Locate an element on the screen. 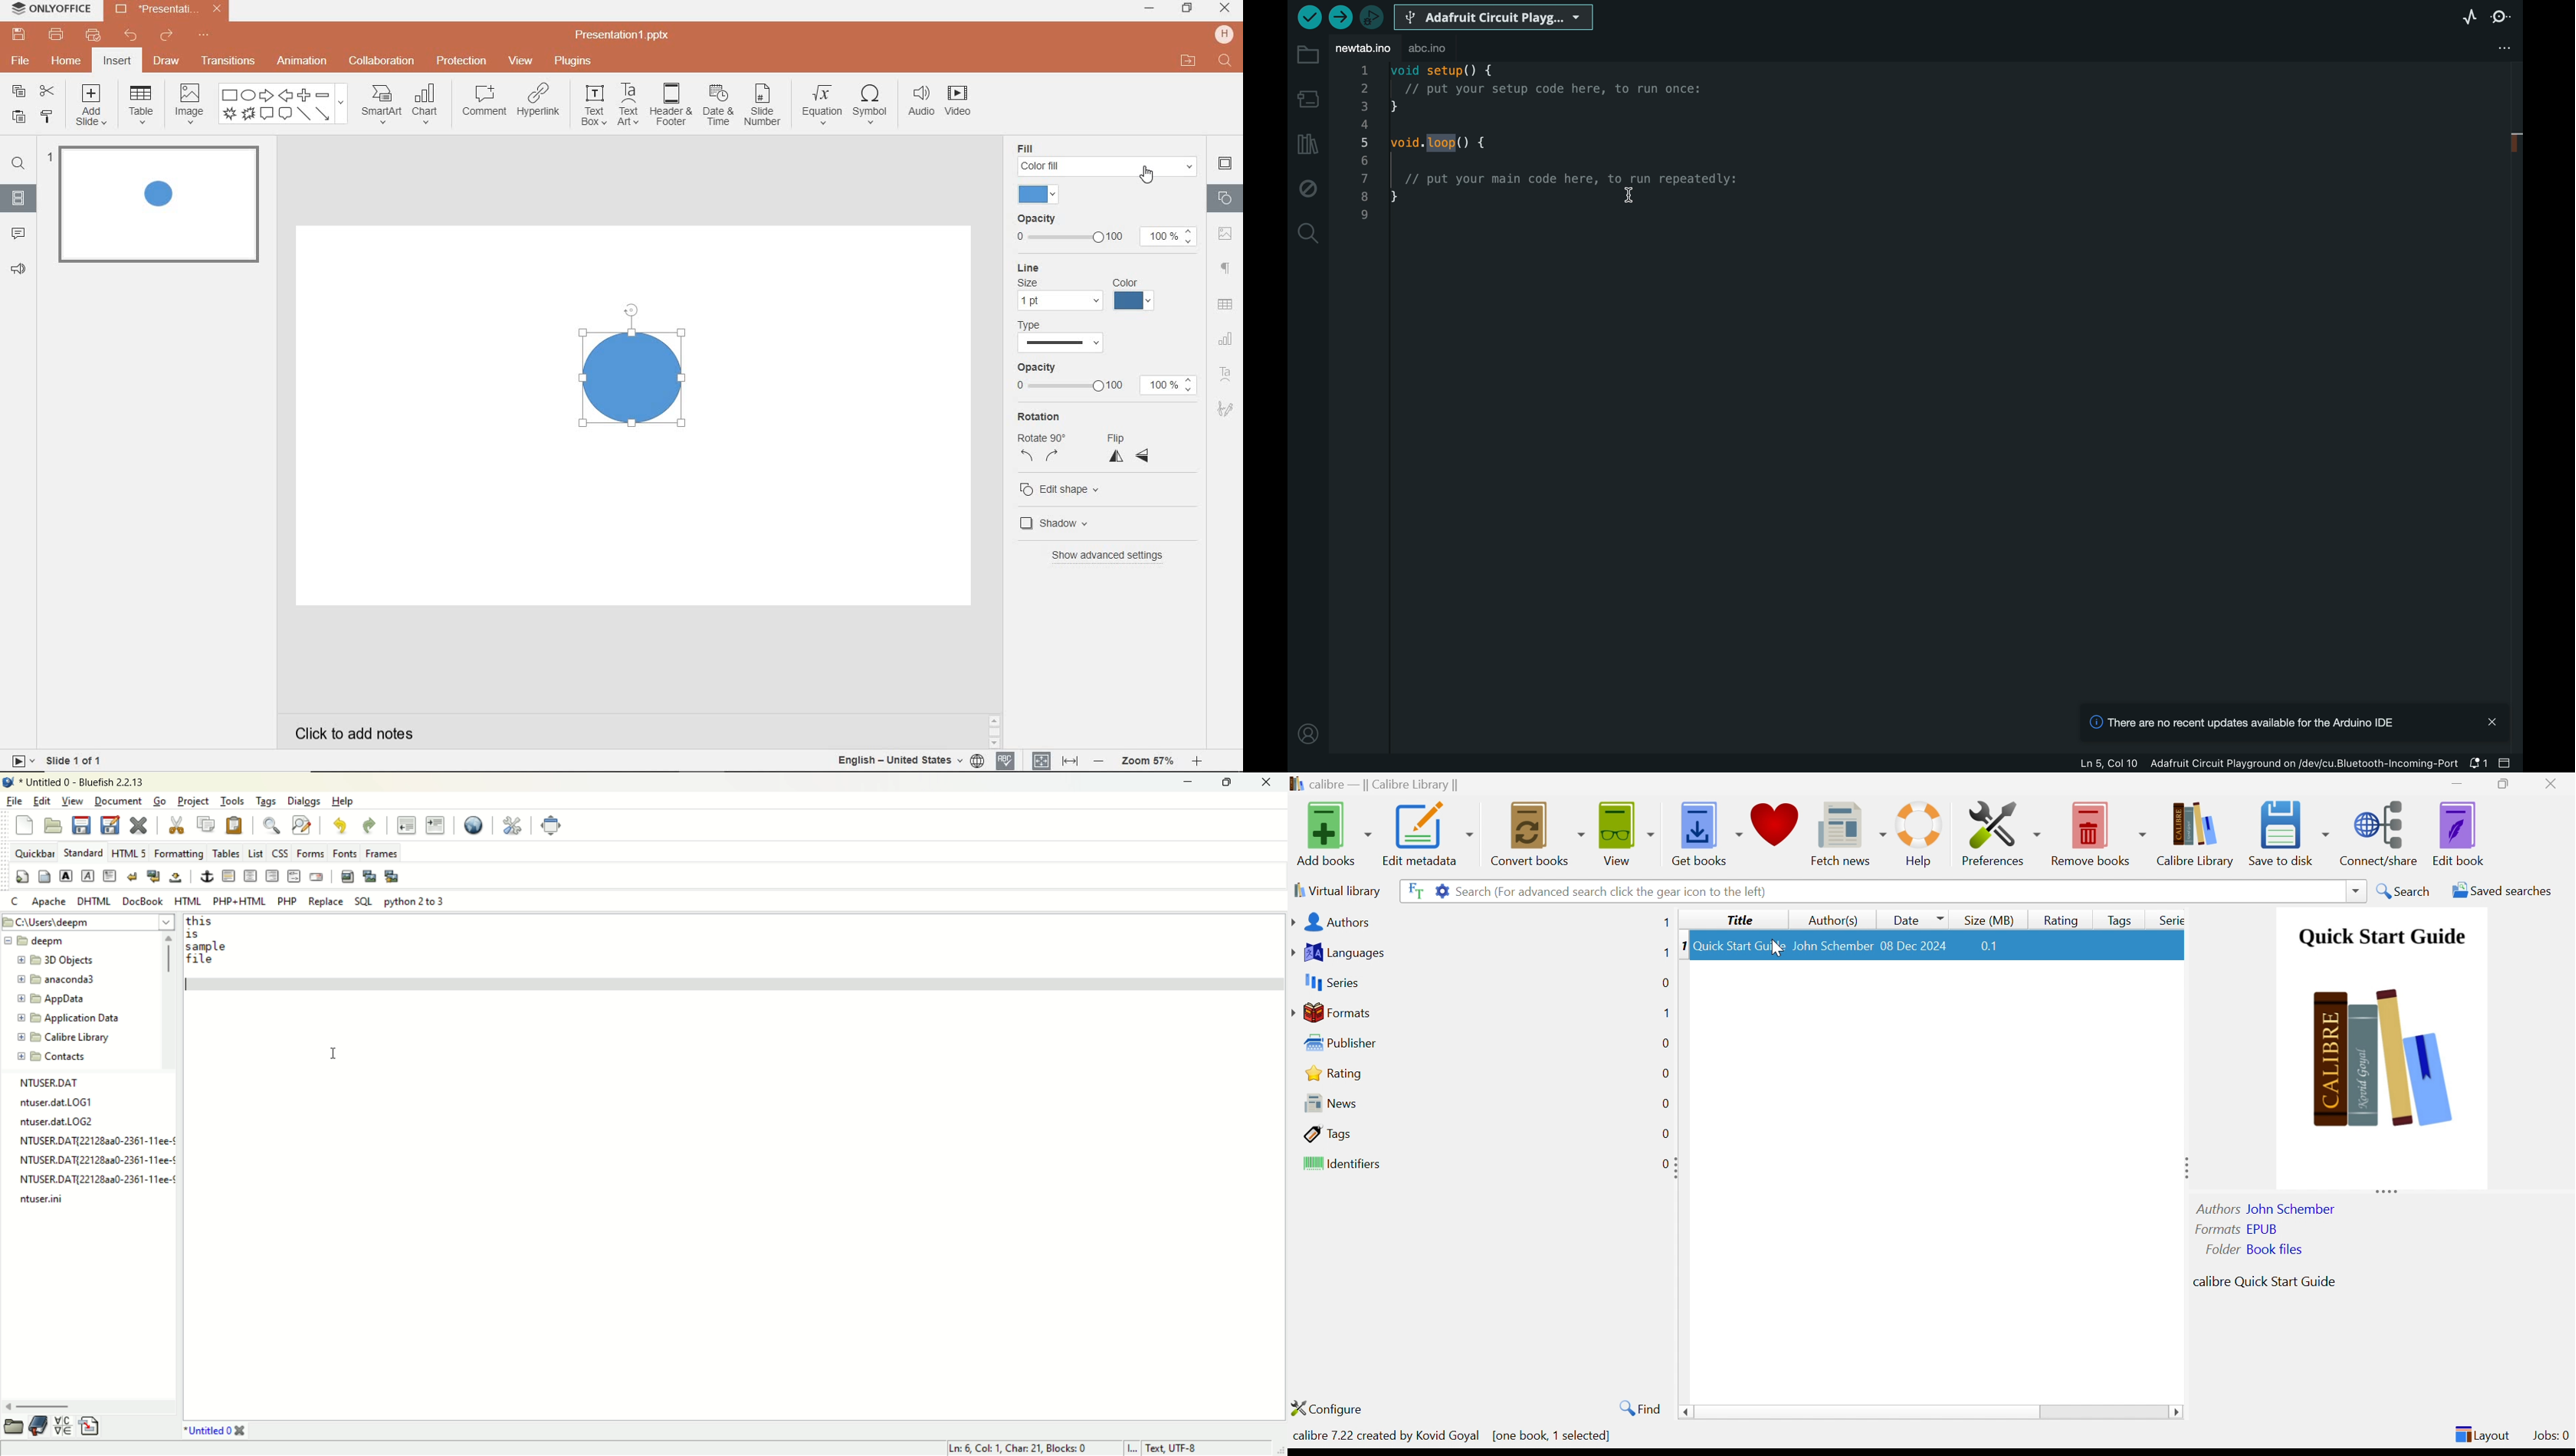 This screenshot has width=2576, height=1456.  is located at coordinates (2062, 919).